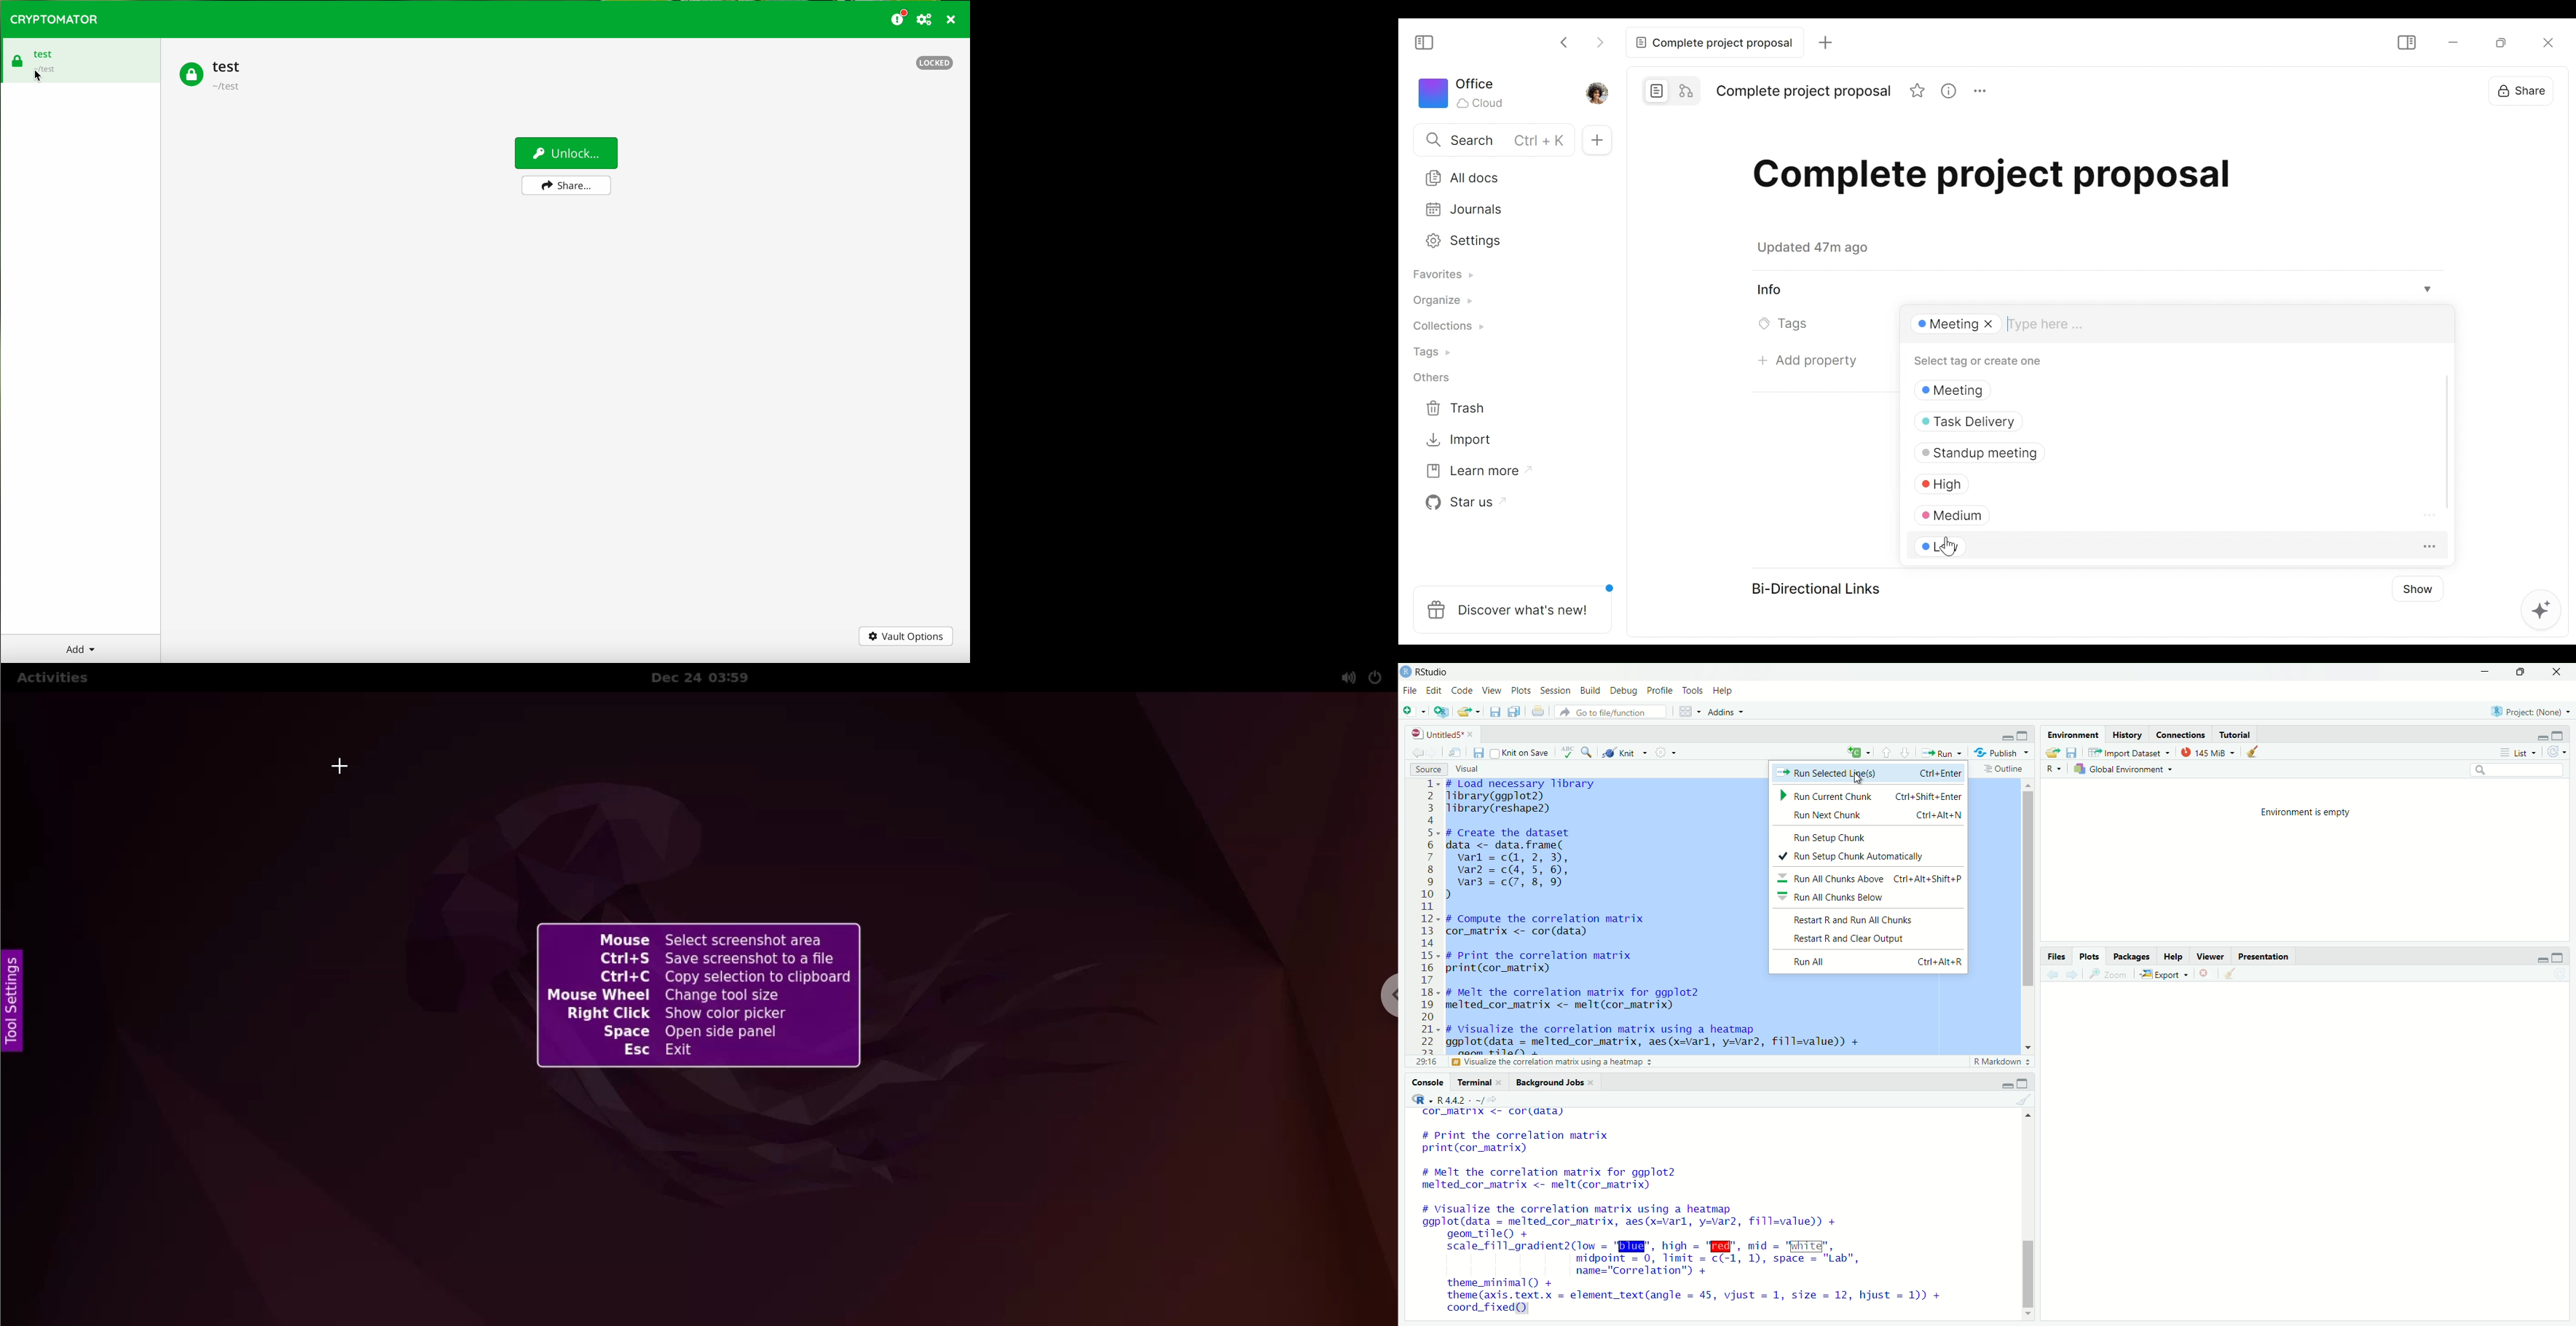 The image size is (2576, 1344). I want to click on previous plot, so click(2051, 974).